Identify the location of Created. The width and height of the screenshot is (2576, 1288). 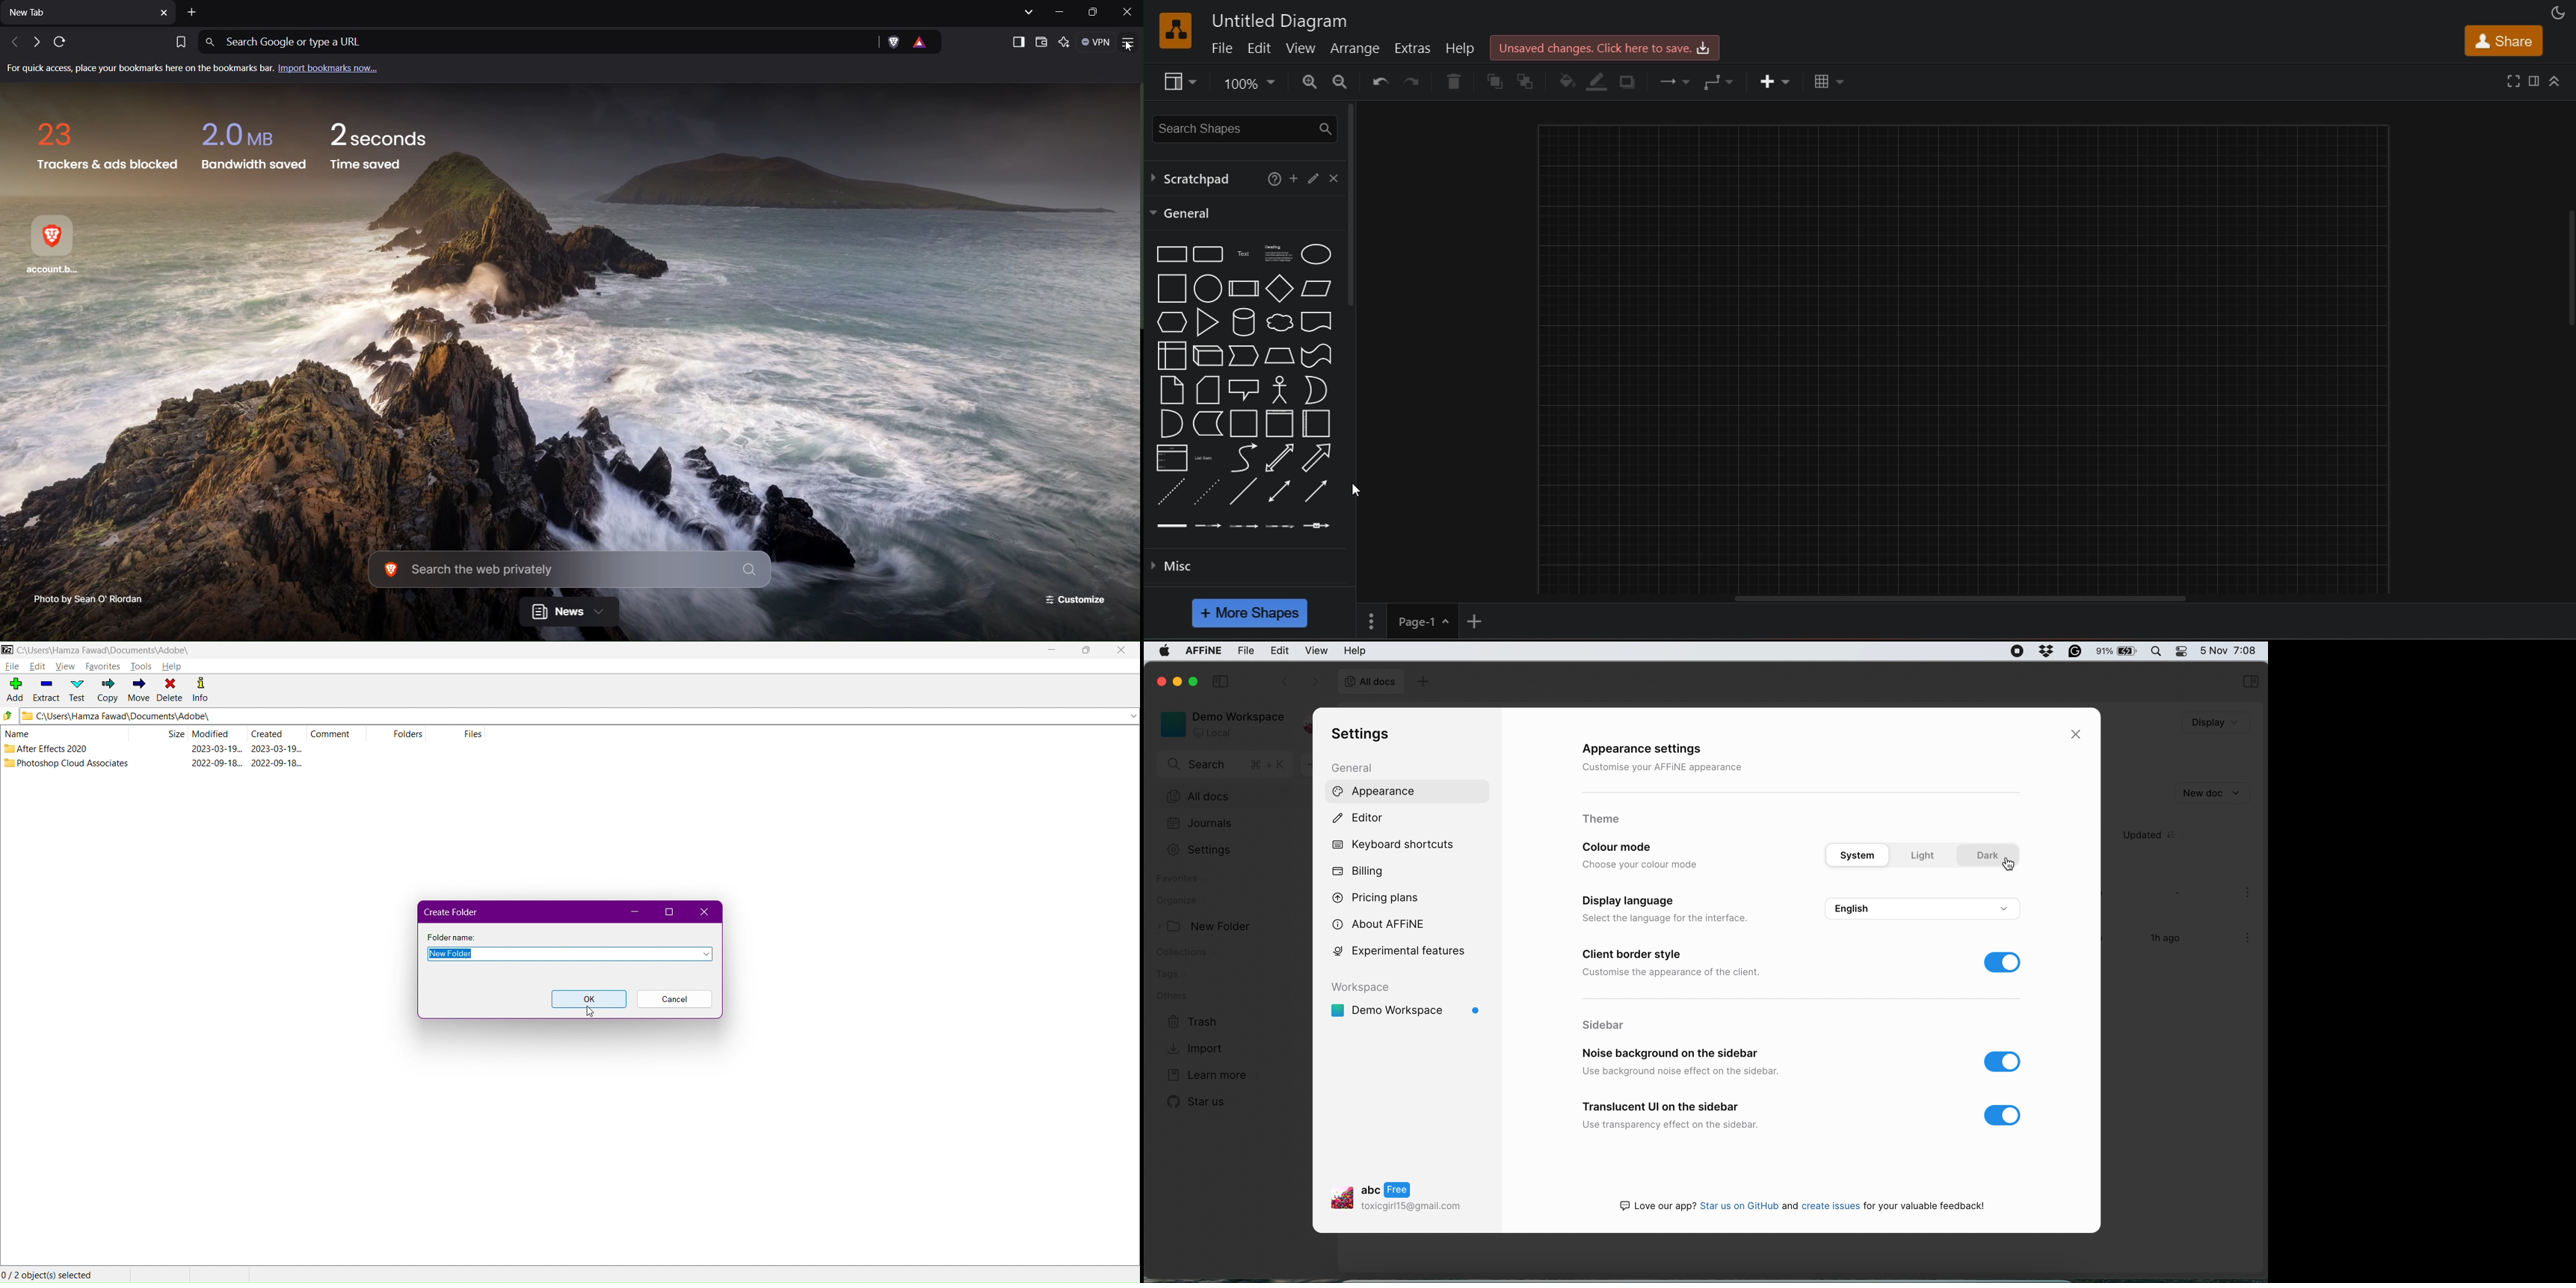
(277, 733).